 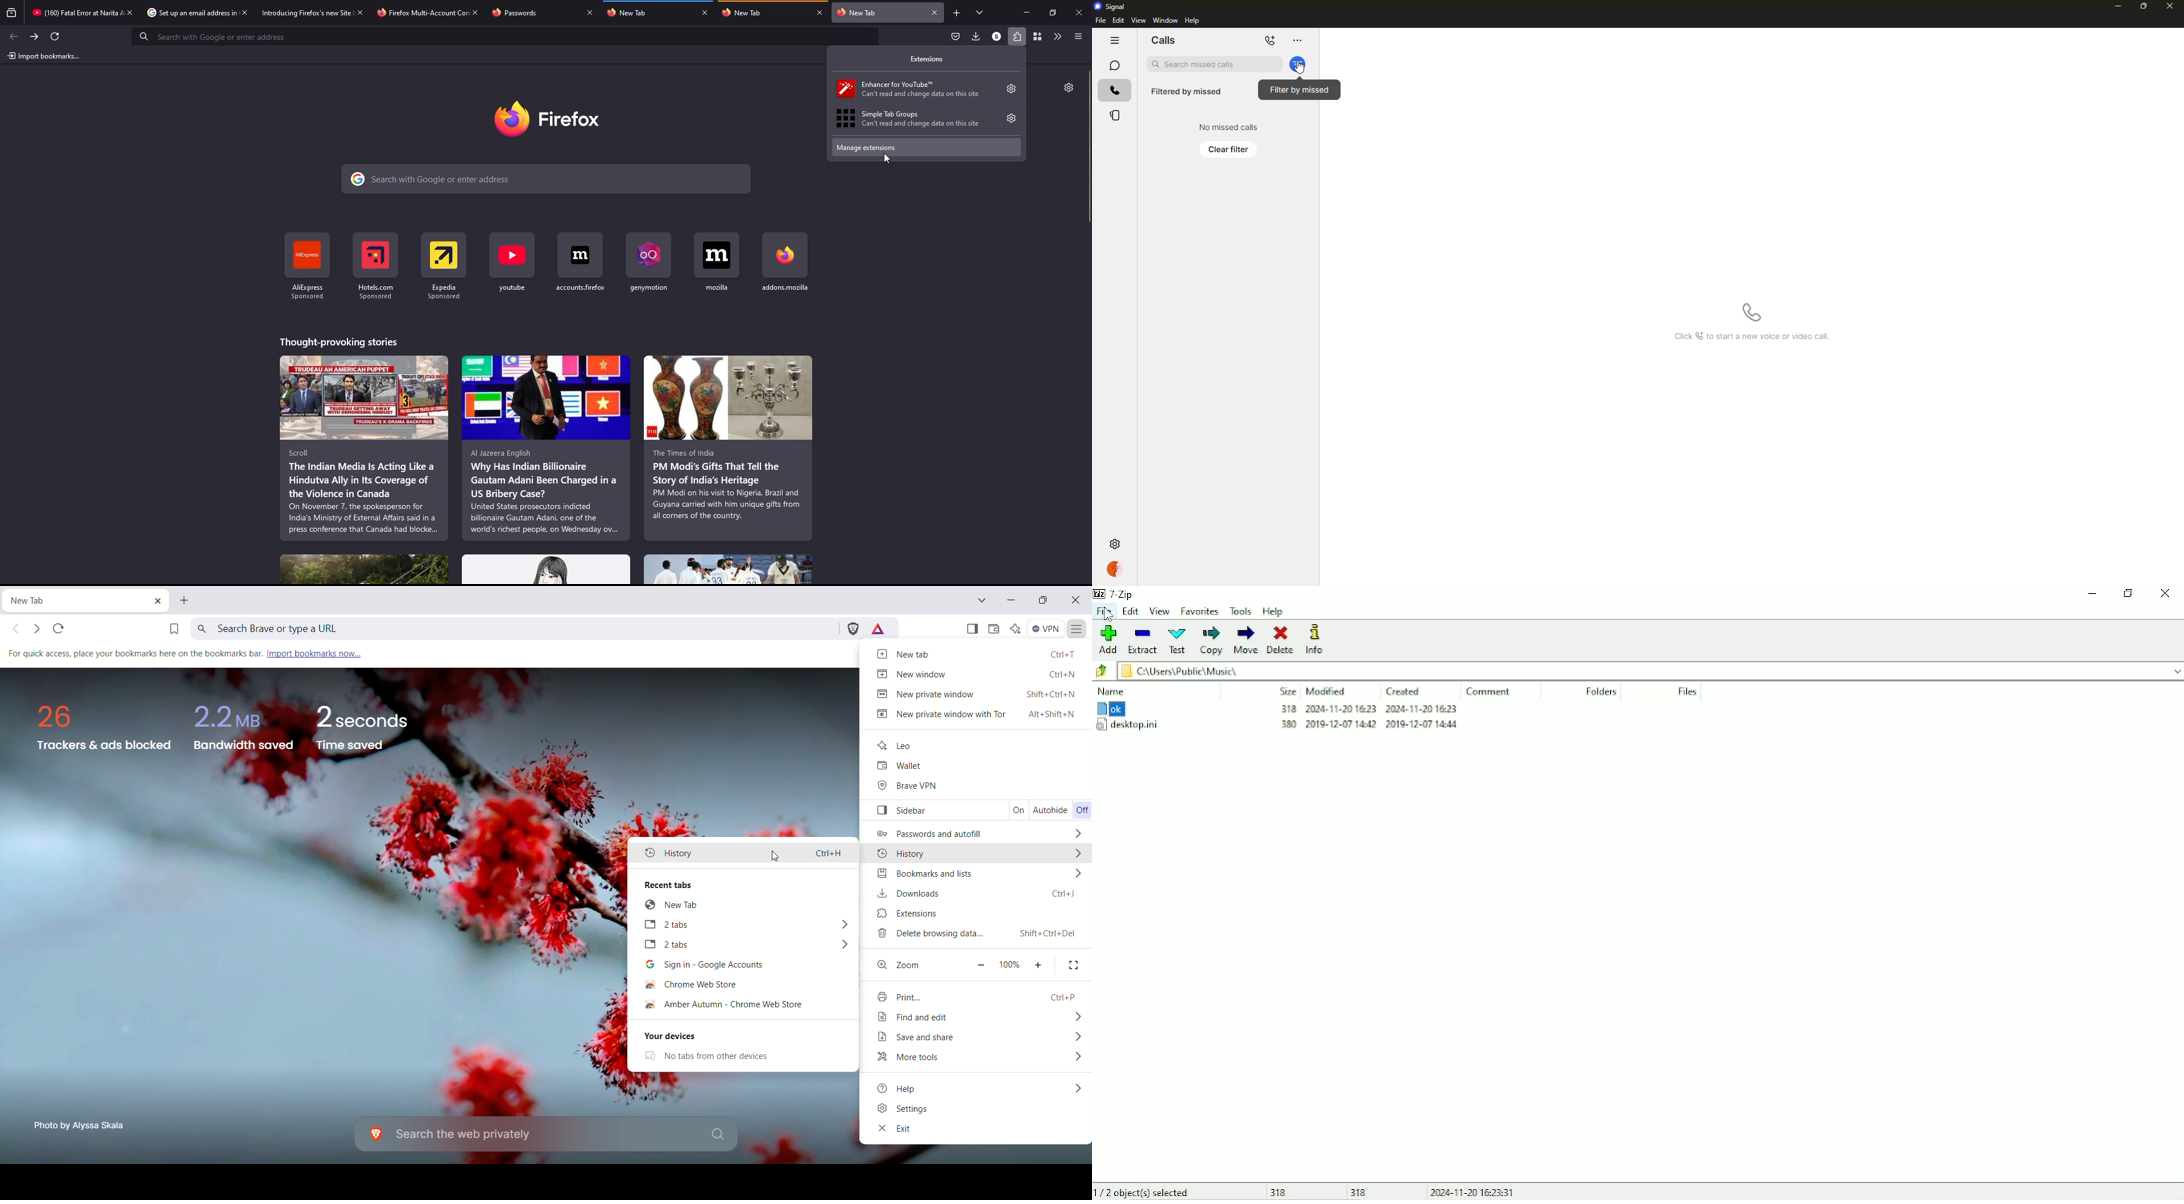 What do you see at coordinates (1361, 1191) in the screenshot?
I see `318` at bounding box center [1361, 1191].